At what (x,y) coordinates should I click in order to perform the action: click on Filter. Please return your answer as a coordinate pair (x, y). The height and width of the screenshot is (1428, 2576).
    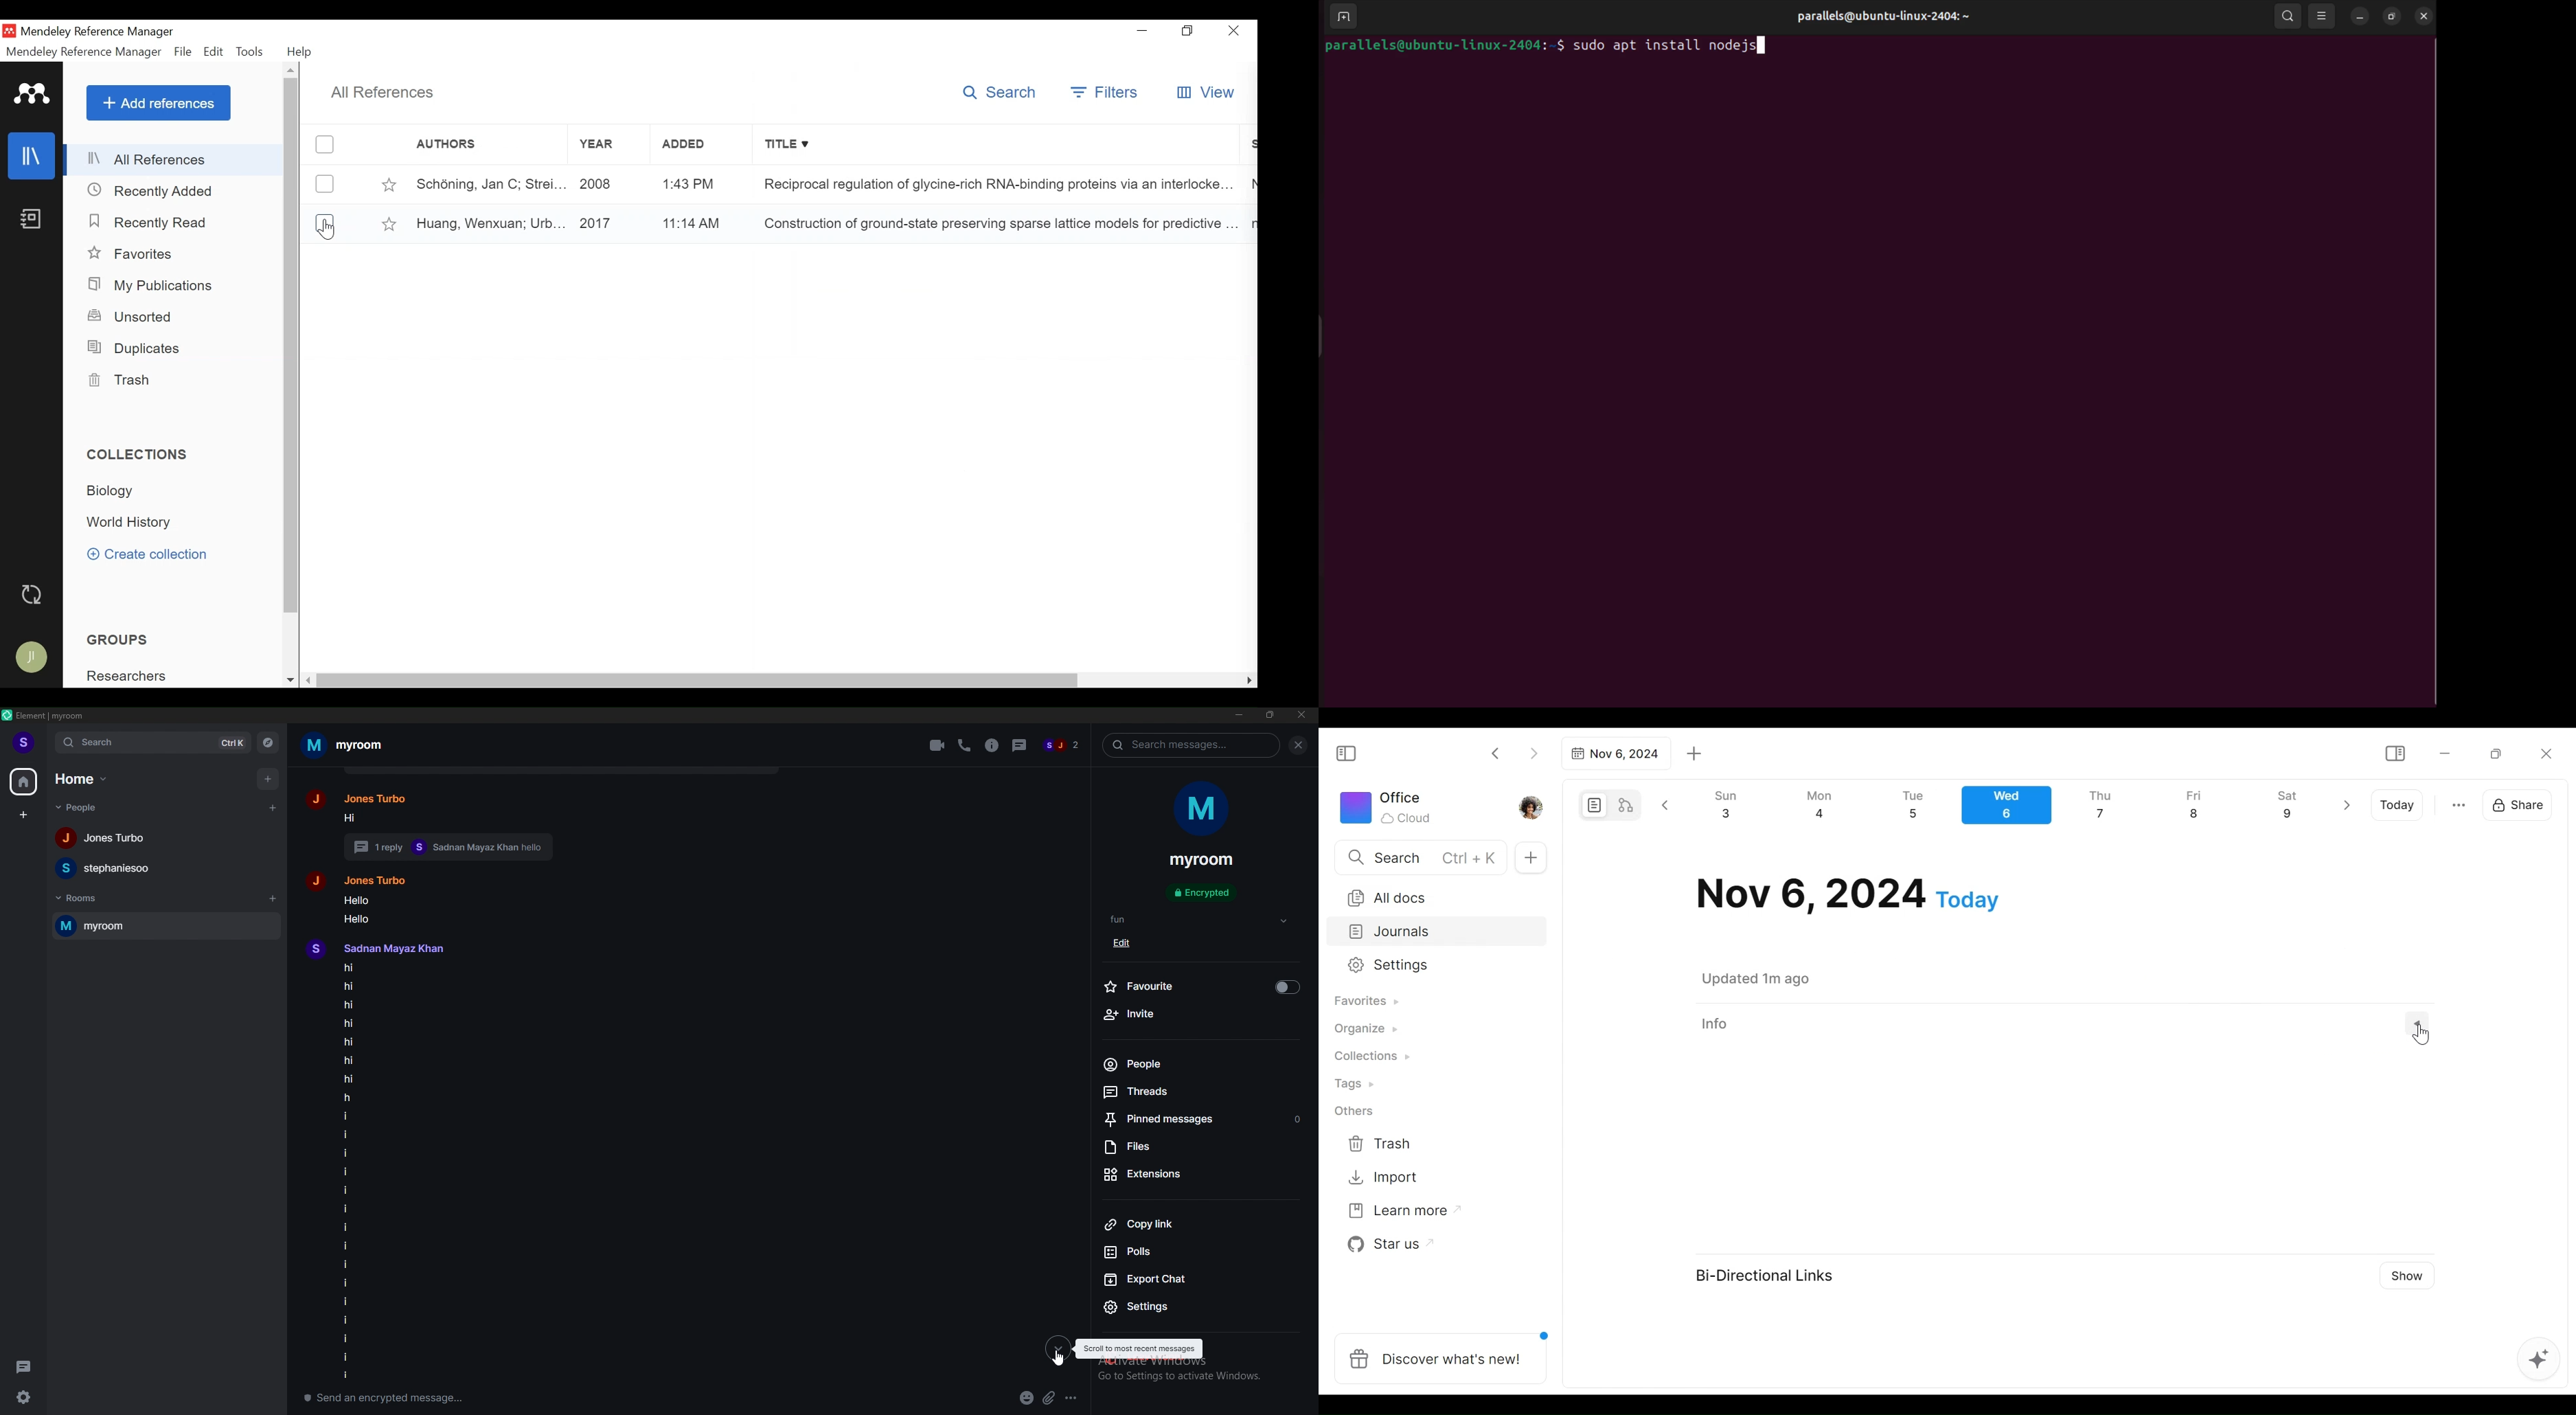
    Looking at the image, I should click on (1107, 92).